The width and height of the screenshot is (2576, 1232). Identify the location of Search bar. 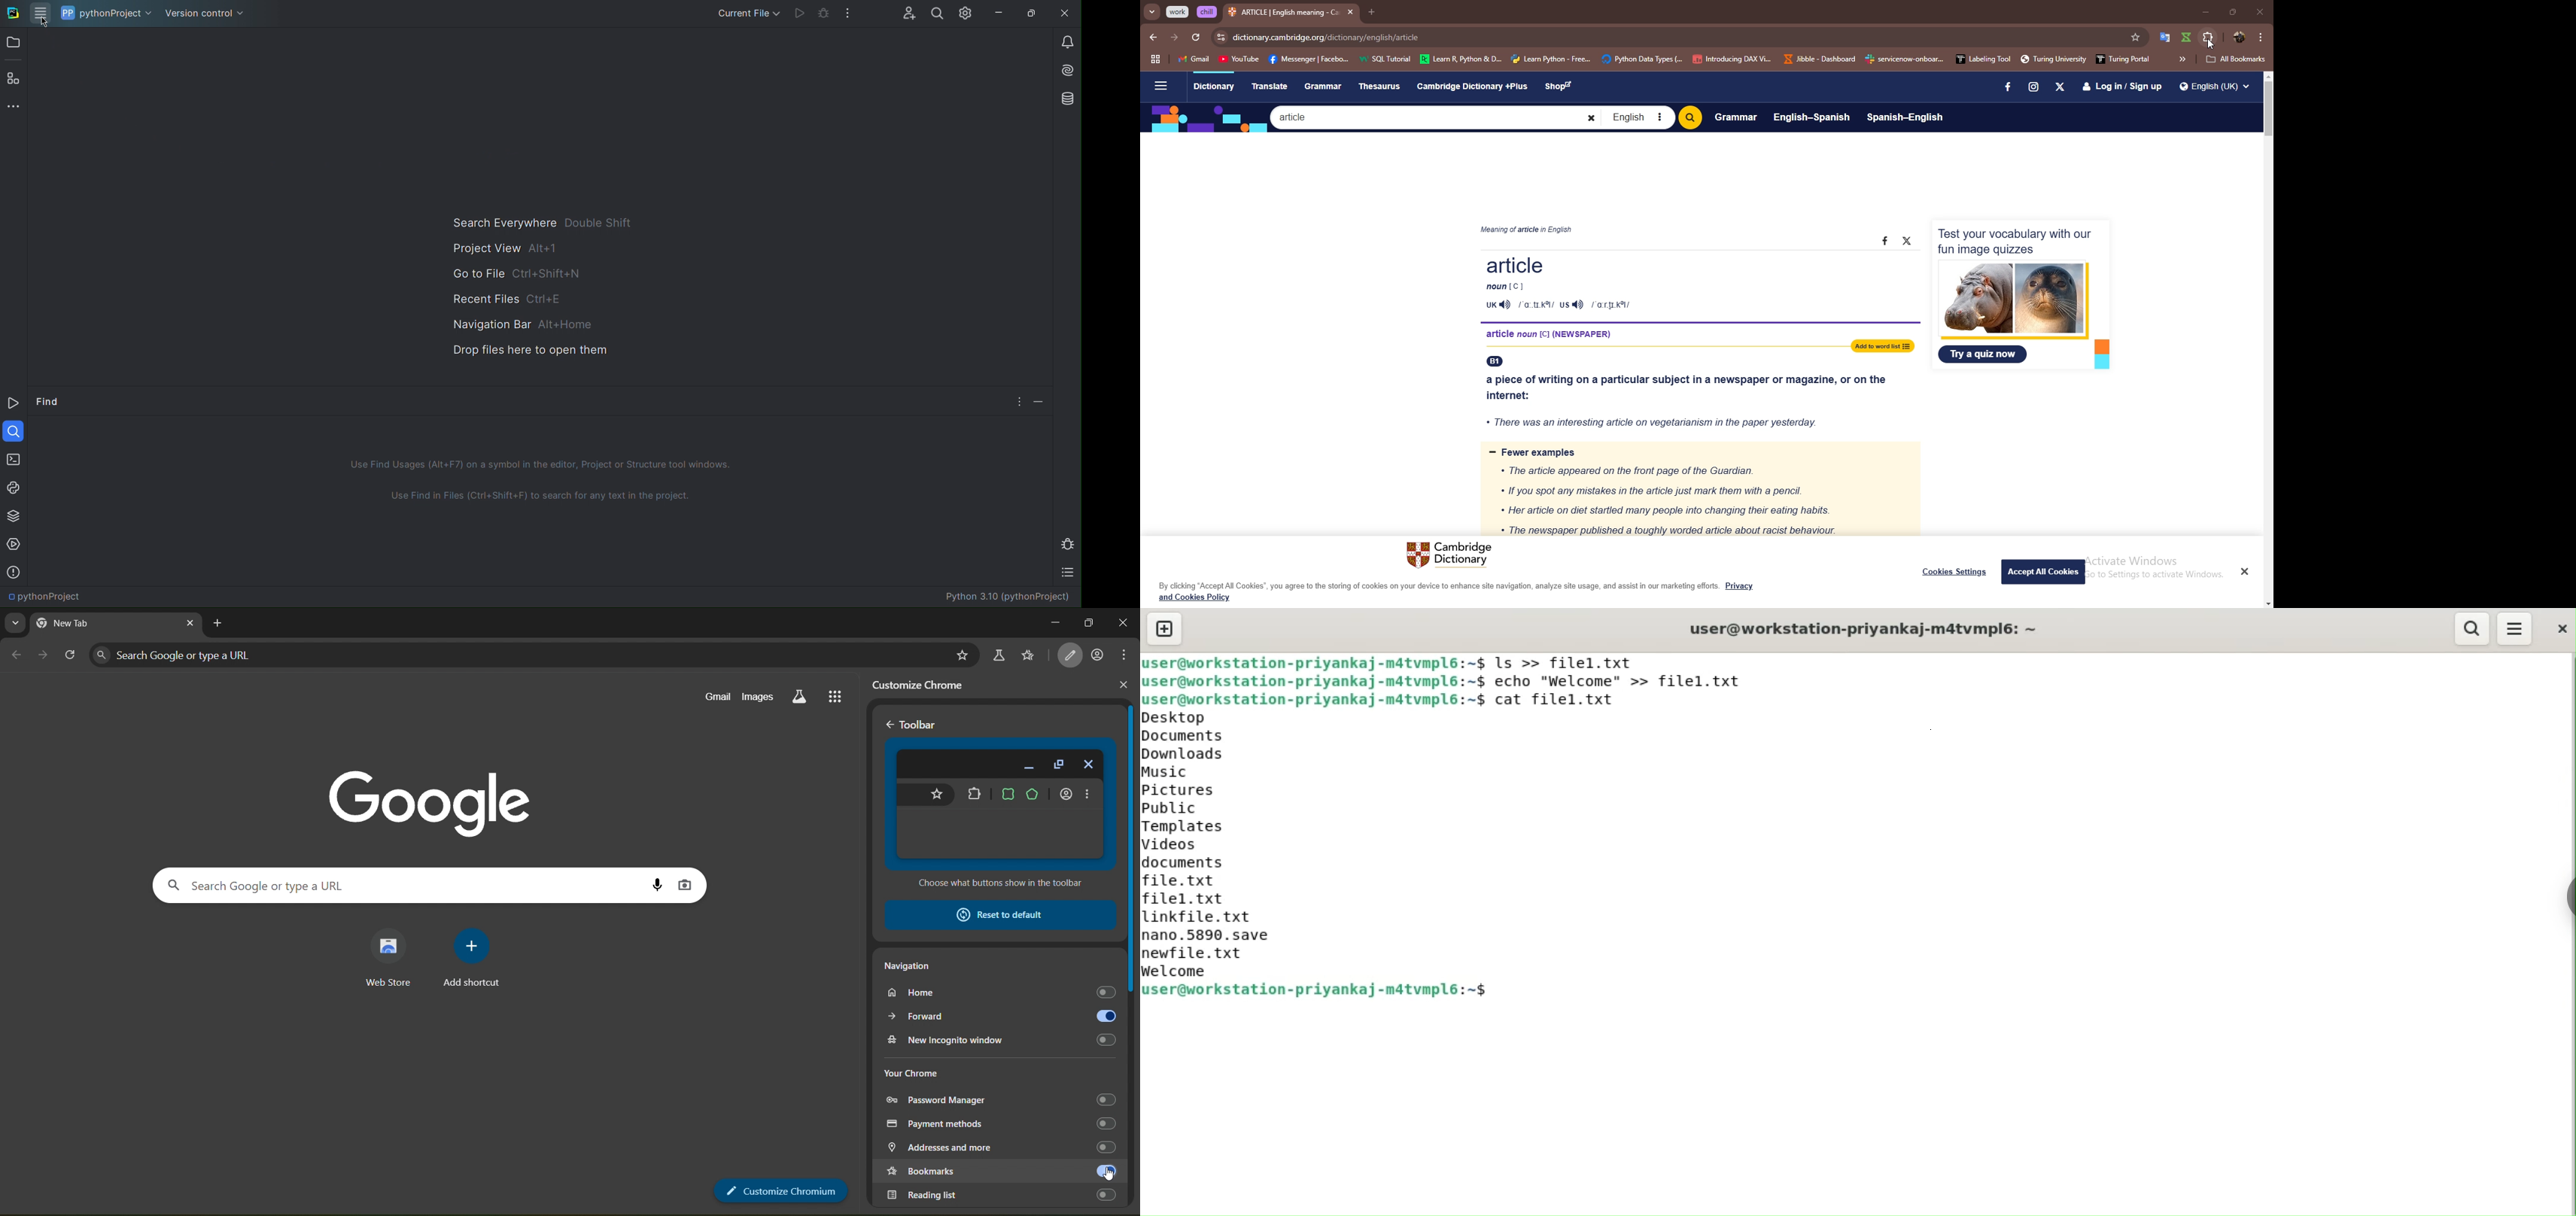
(1435, 117).